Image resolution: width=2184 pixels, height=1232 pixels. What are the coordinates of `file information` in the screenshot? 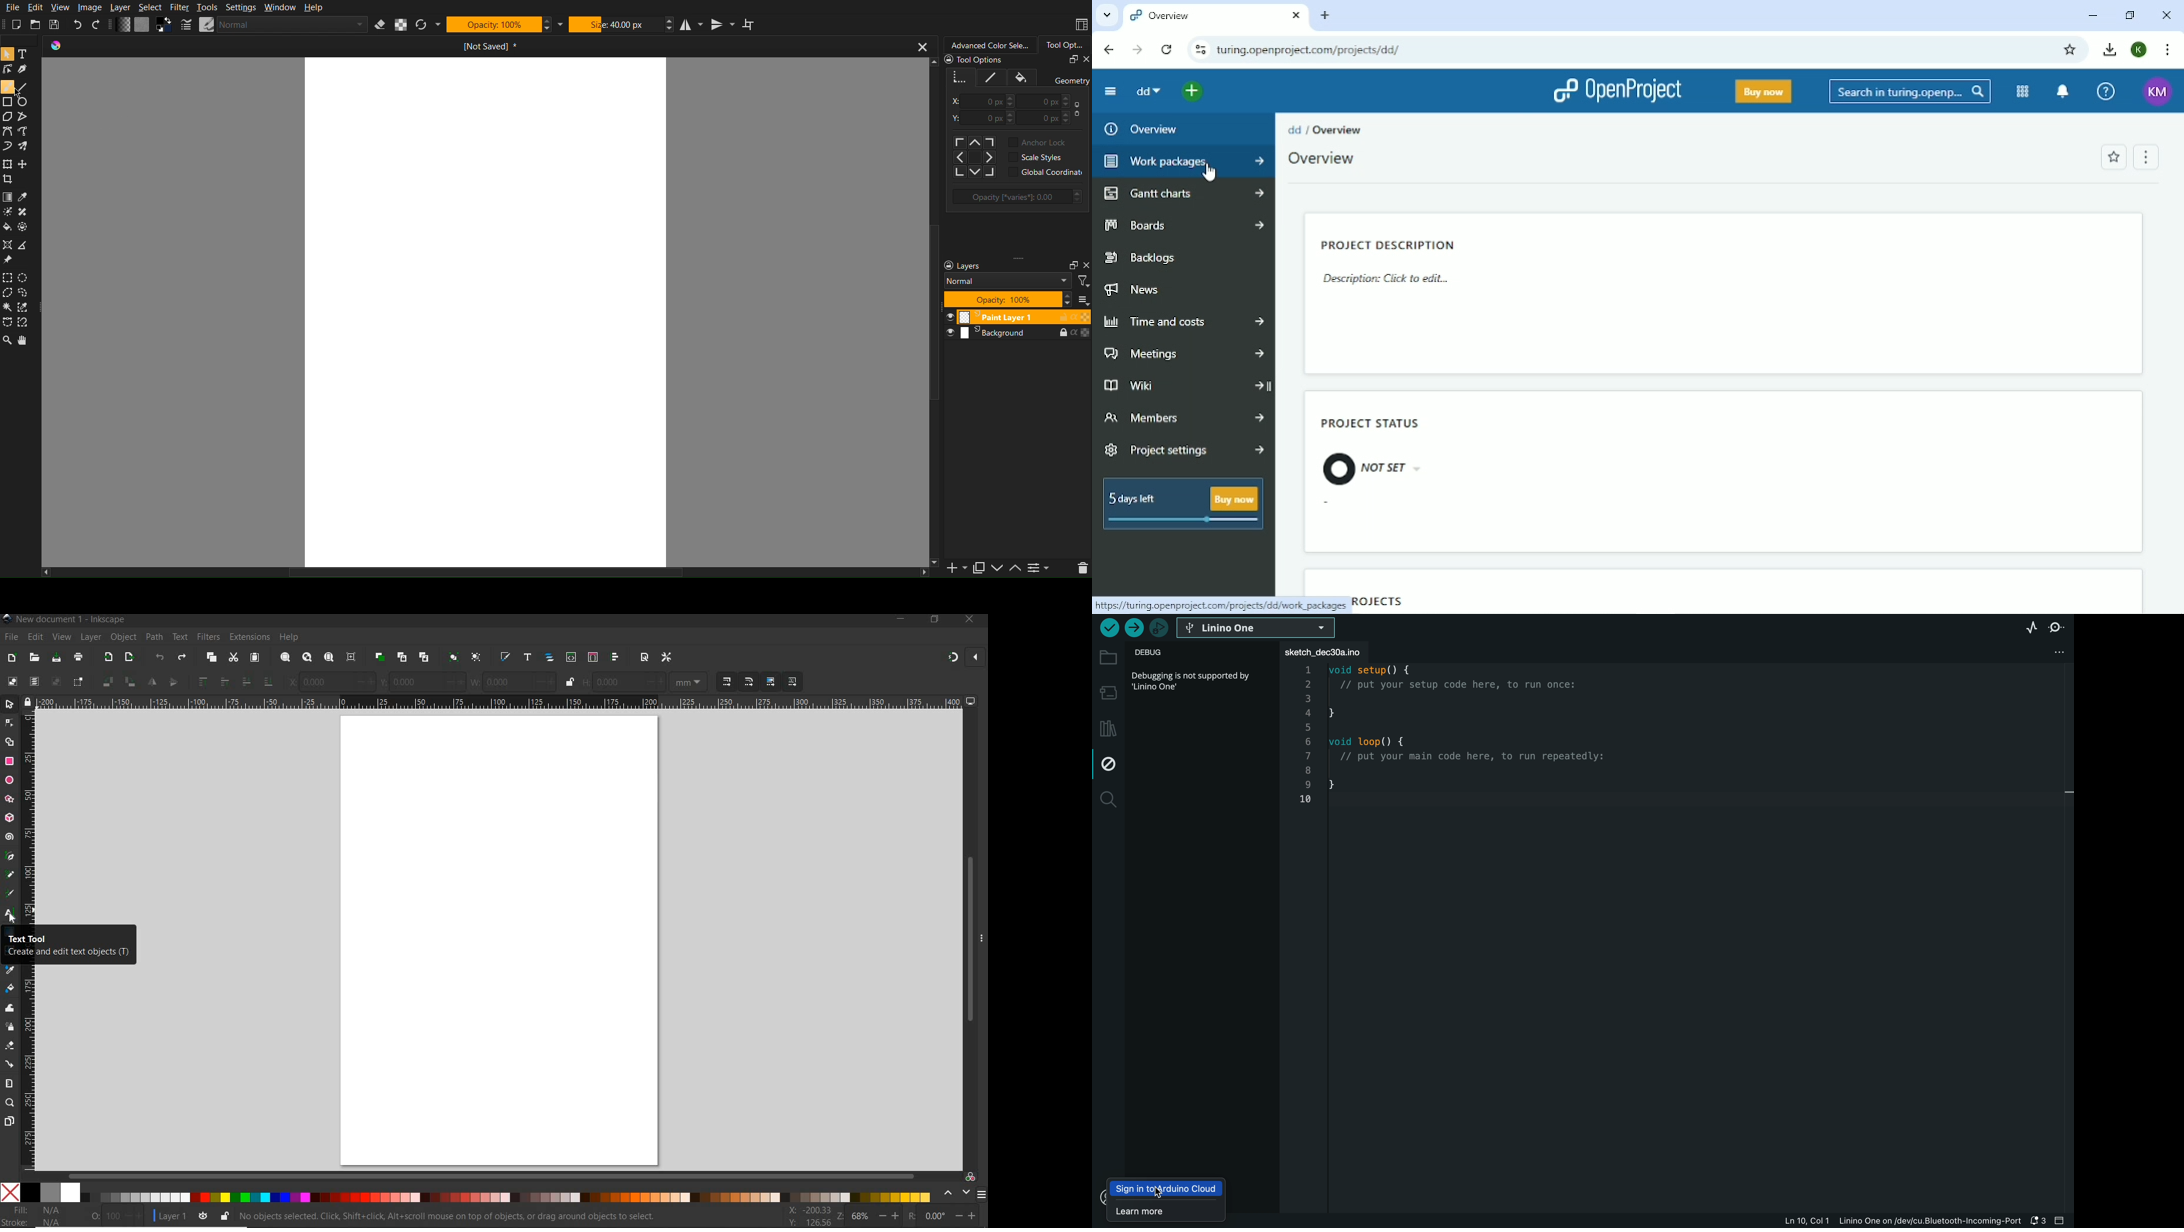 It's located at (1903, 1222).